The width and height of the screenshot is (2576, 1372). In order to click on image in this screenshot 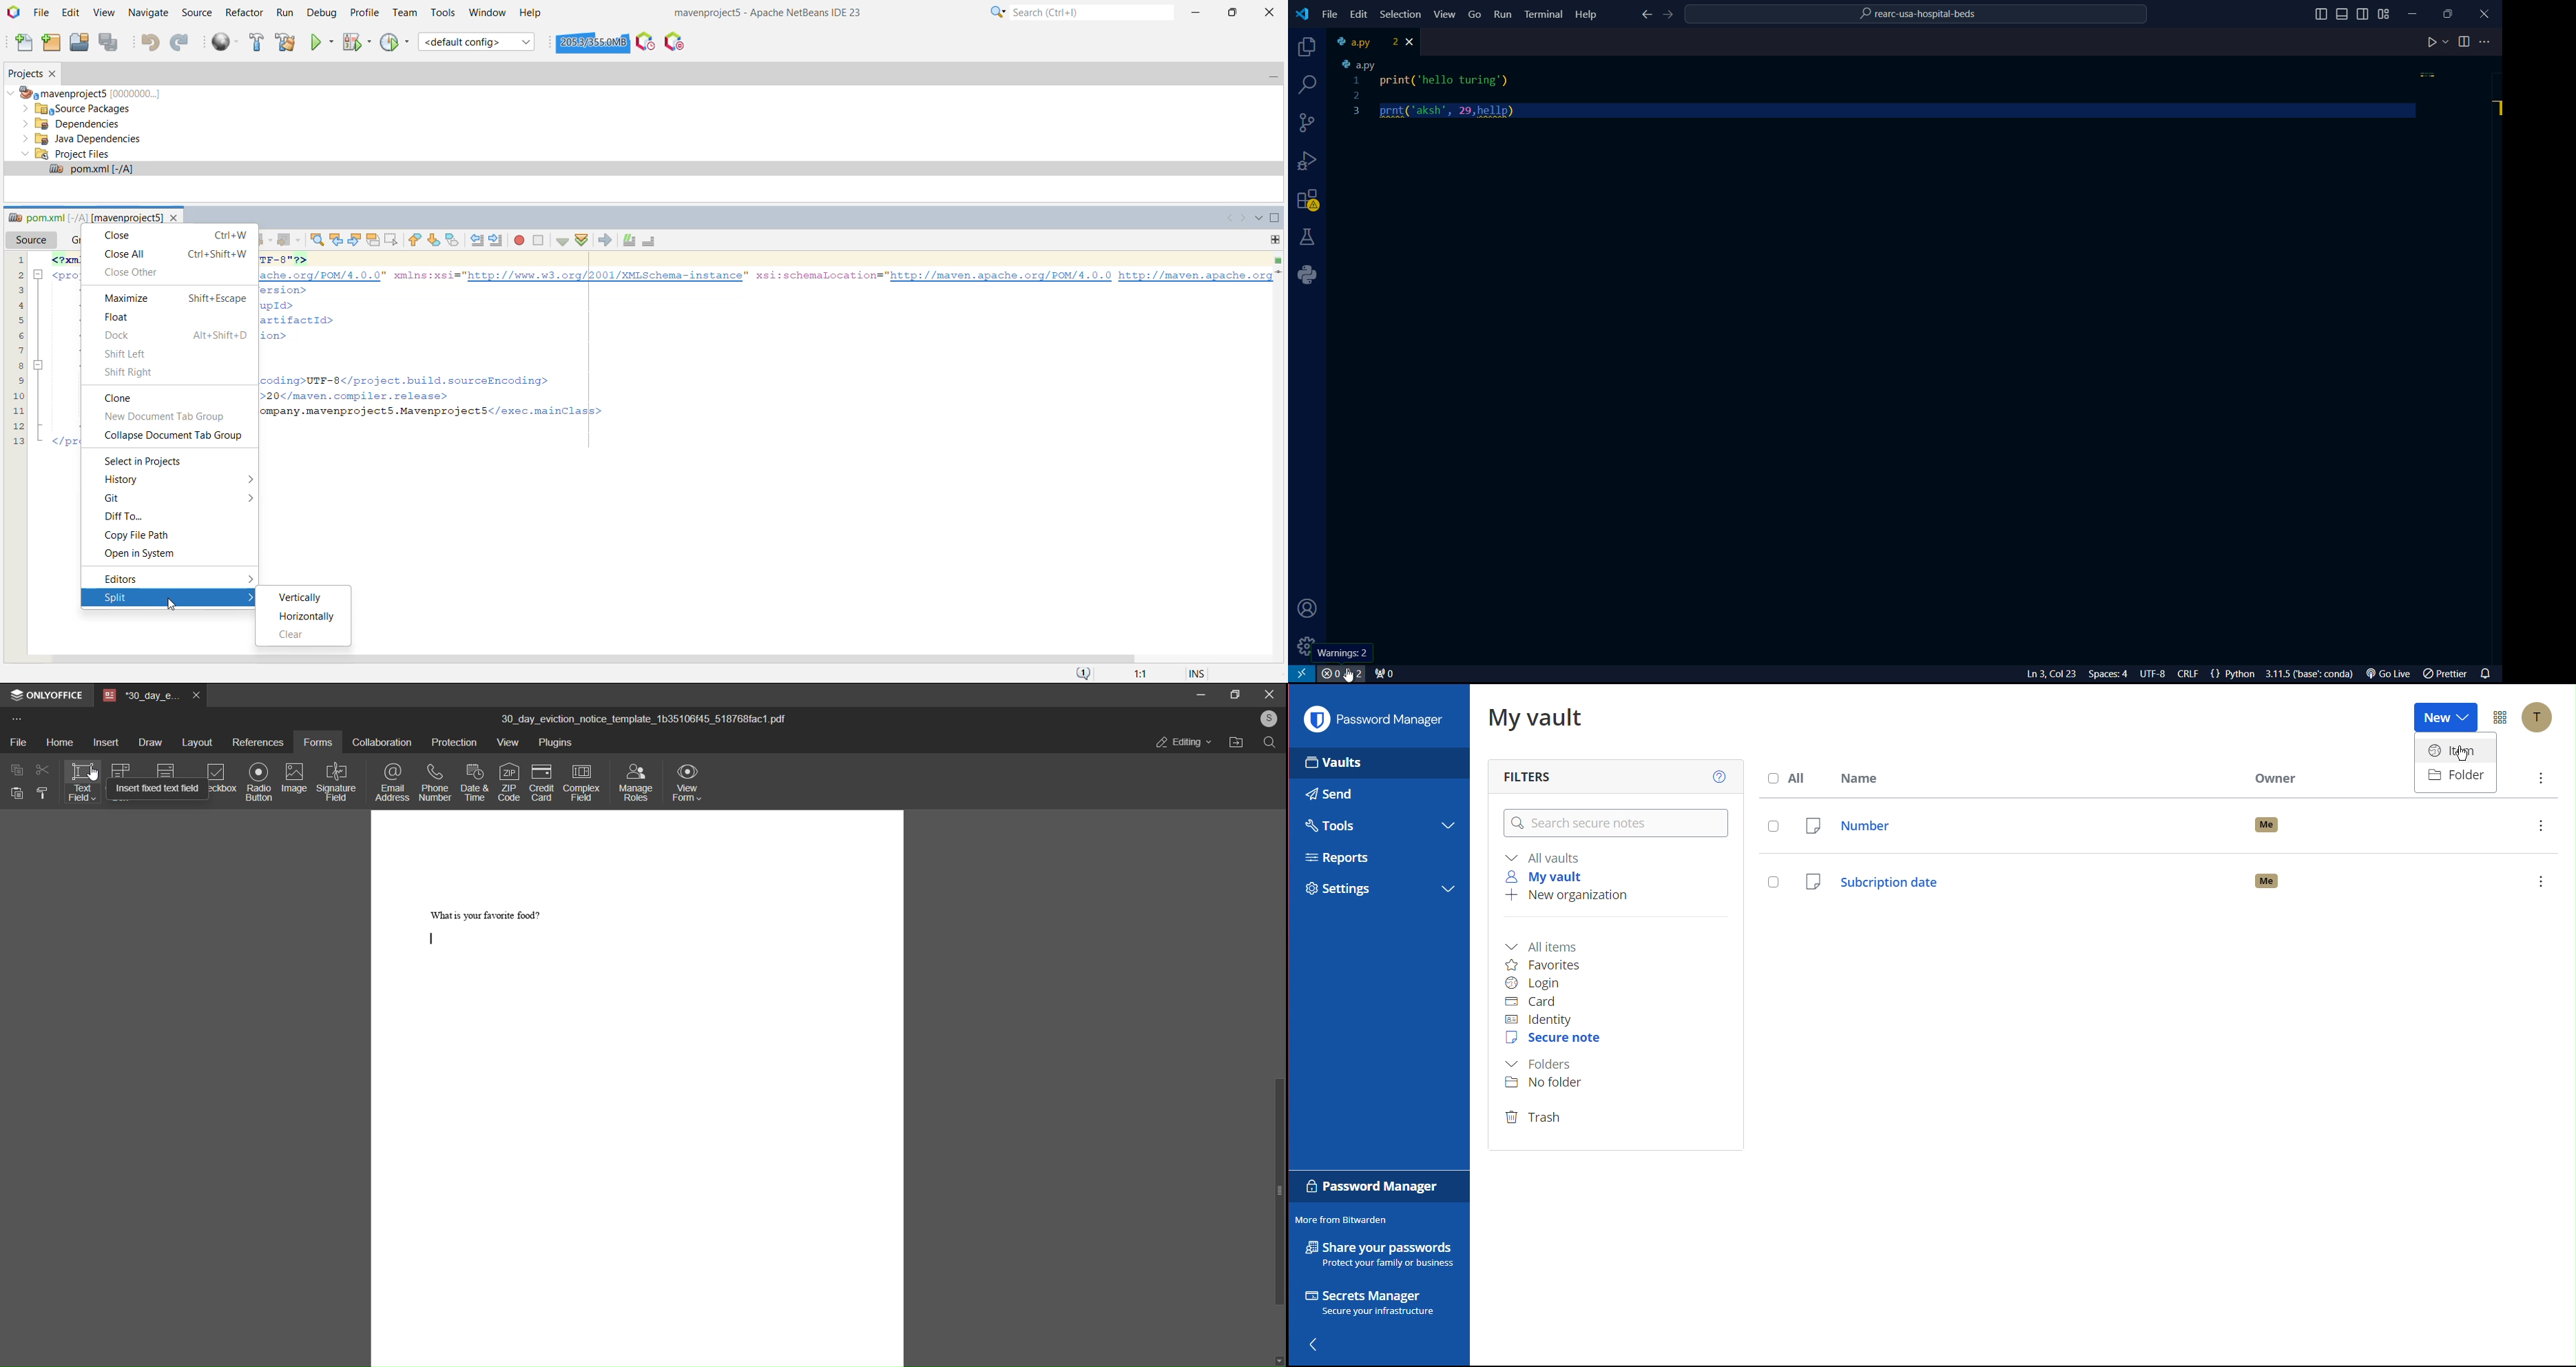, I will do `click(294, 777)`.